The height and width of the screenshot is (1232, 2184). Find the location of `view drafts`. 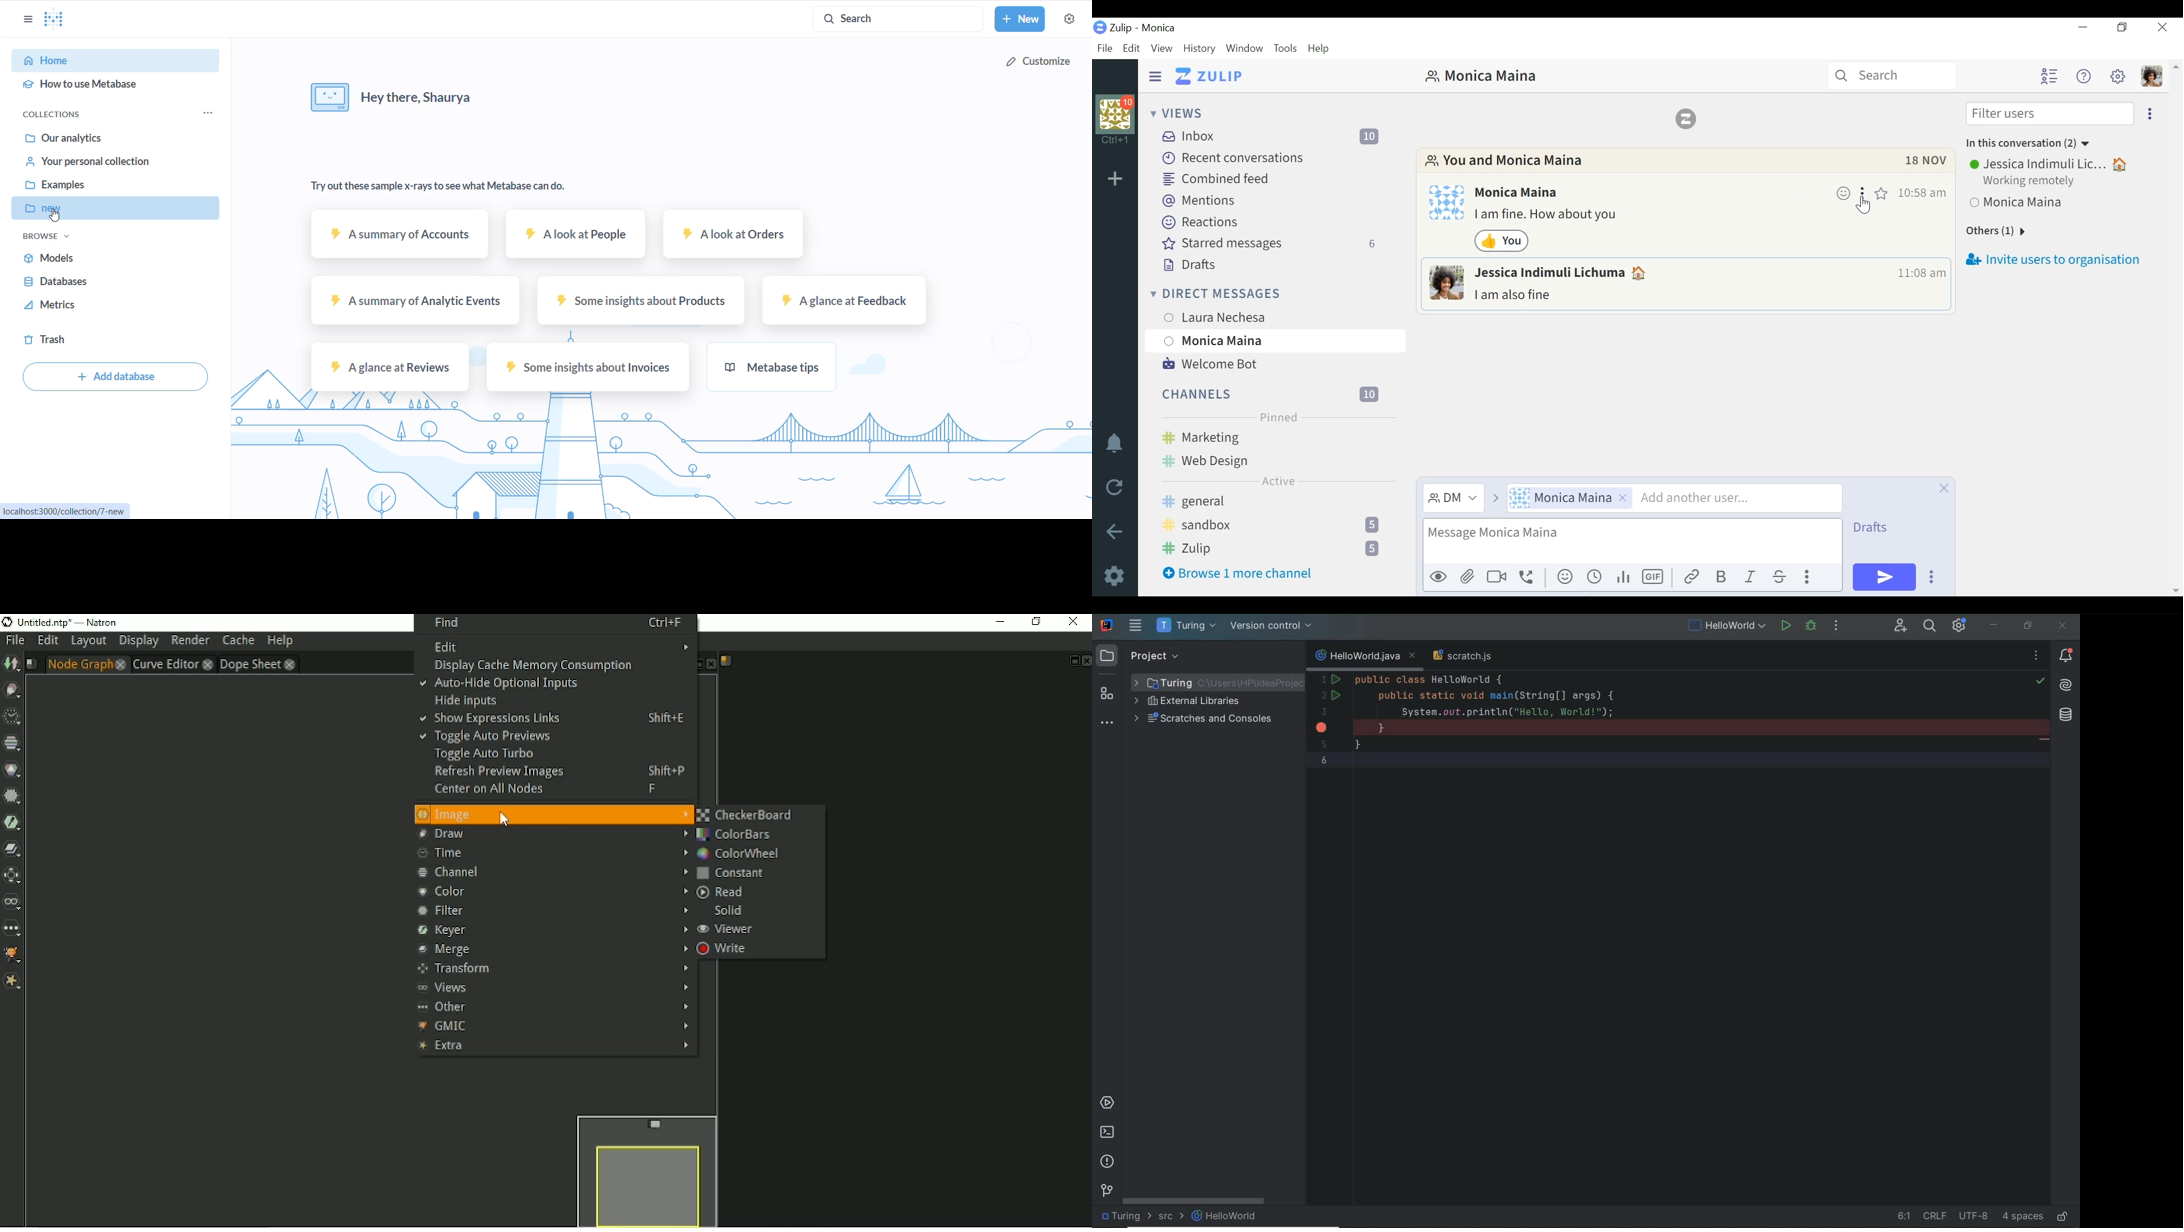

view drafts is located at coordinates (1881, 529).